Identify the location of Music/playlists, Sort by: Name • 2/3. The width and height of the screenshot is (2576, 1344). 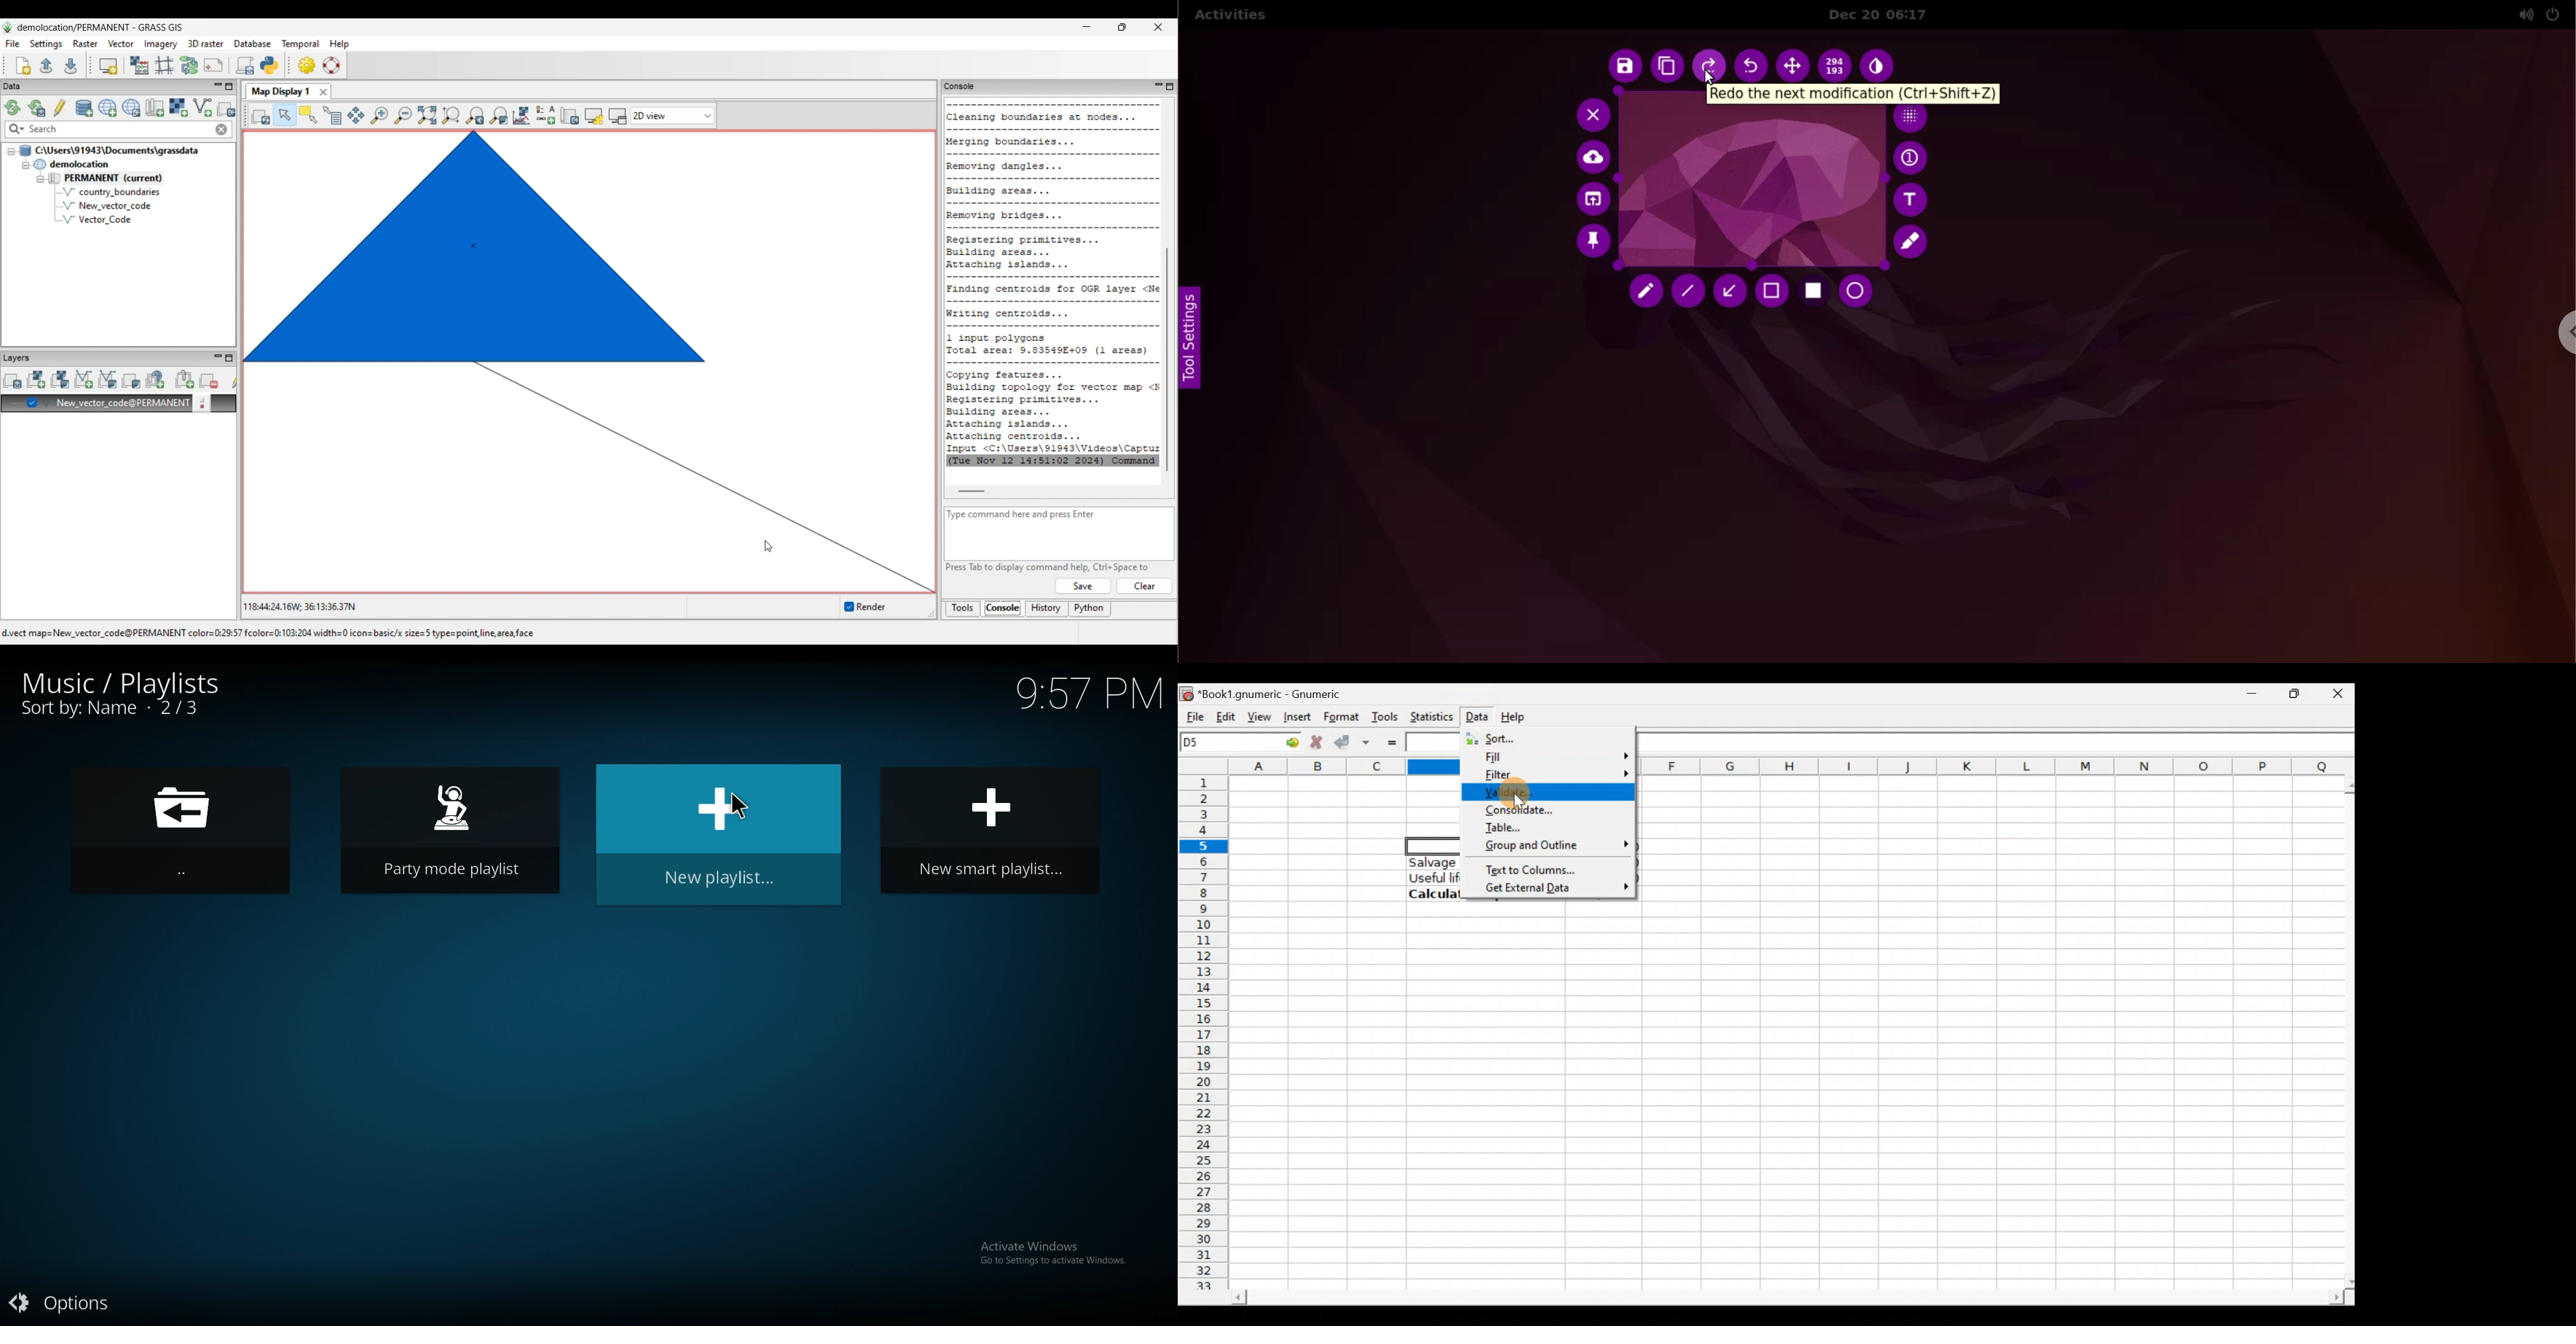
(124, 693).